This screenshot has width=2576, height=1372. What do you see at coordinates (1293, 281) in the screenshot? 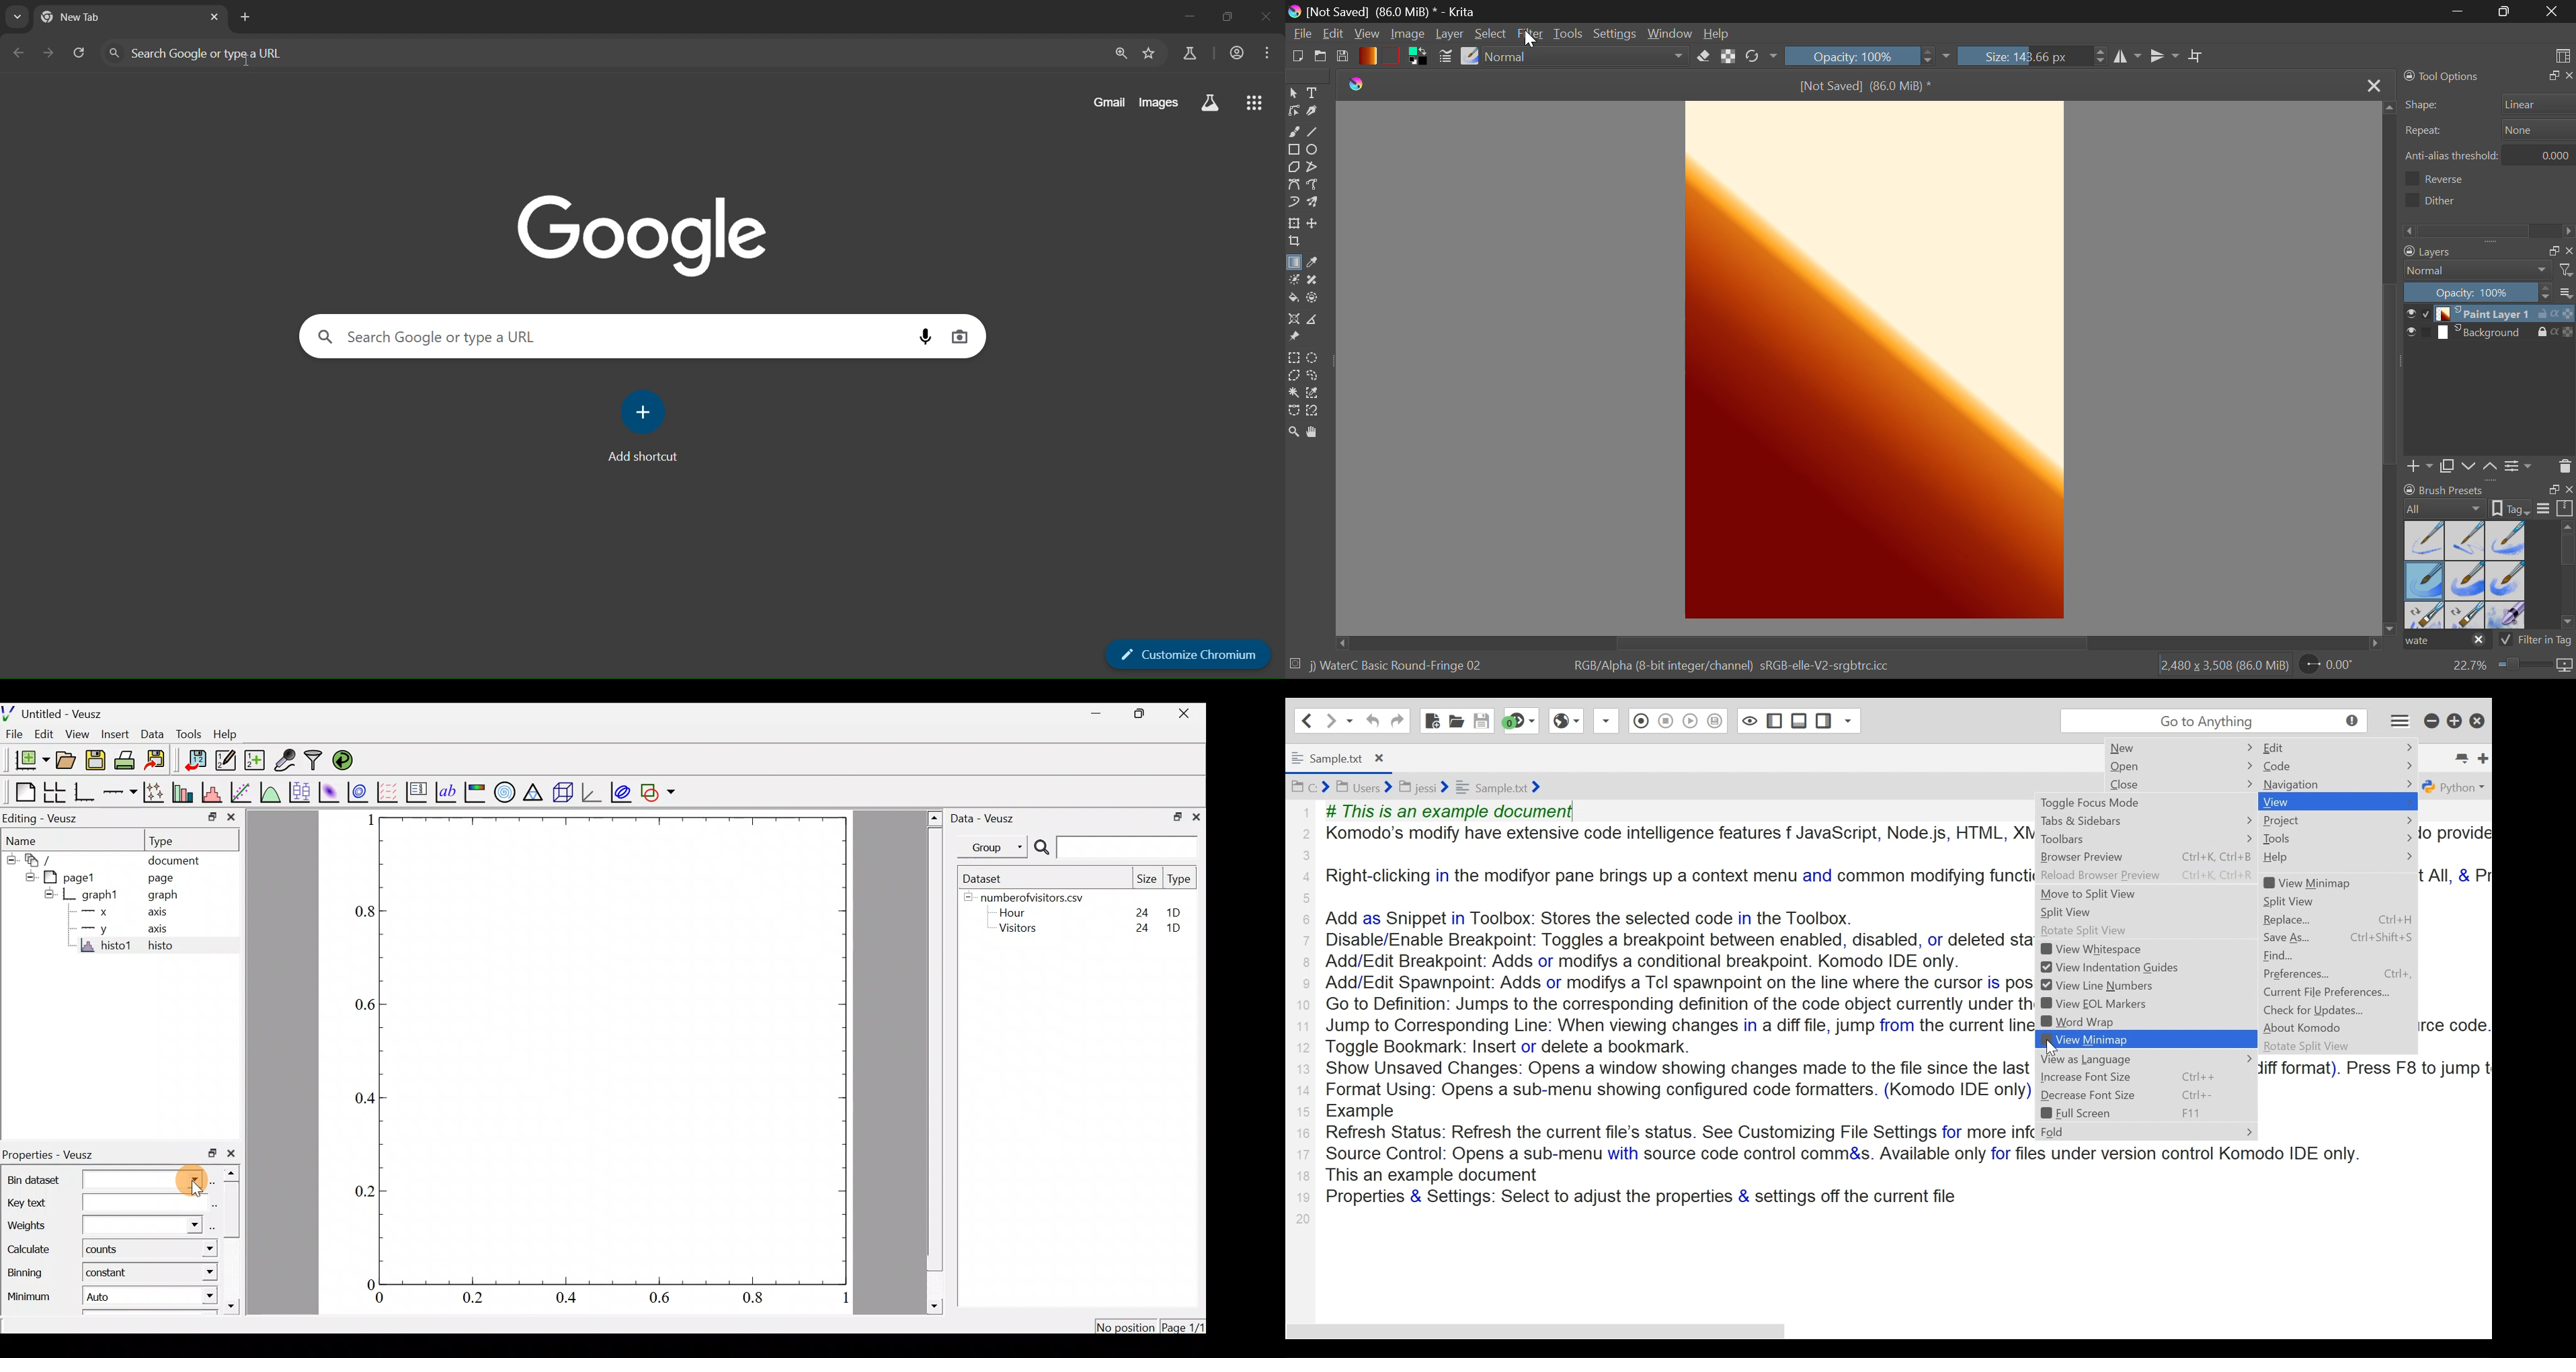
I see `Colorize Mask Tool` at bounding box center [1293, 281].